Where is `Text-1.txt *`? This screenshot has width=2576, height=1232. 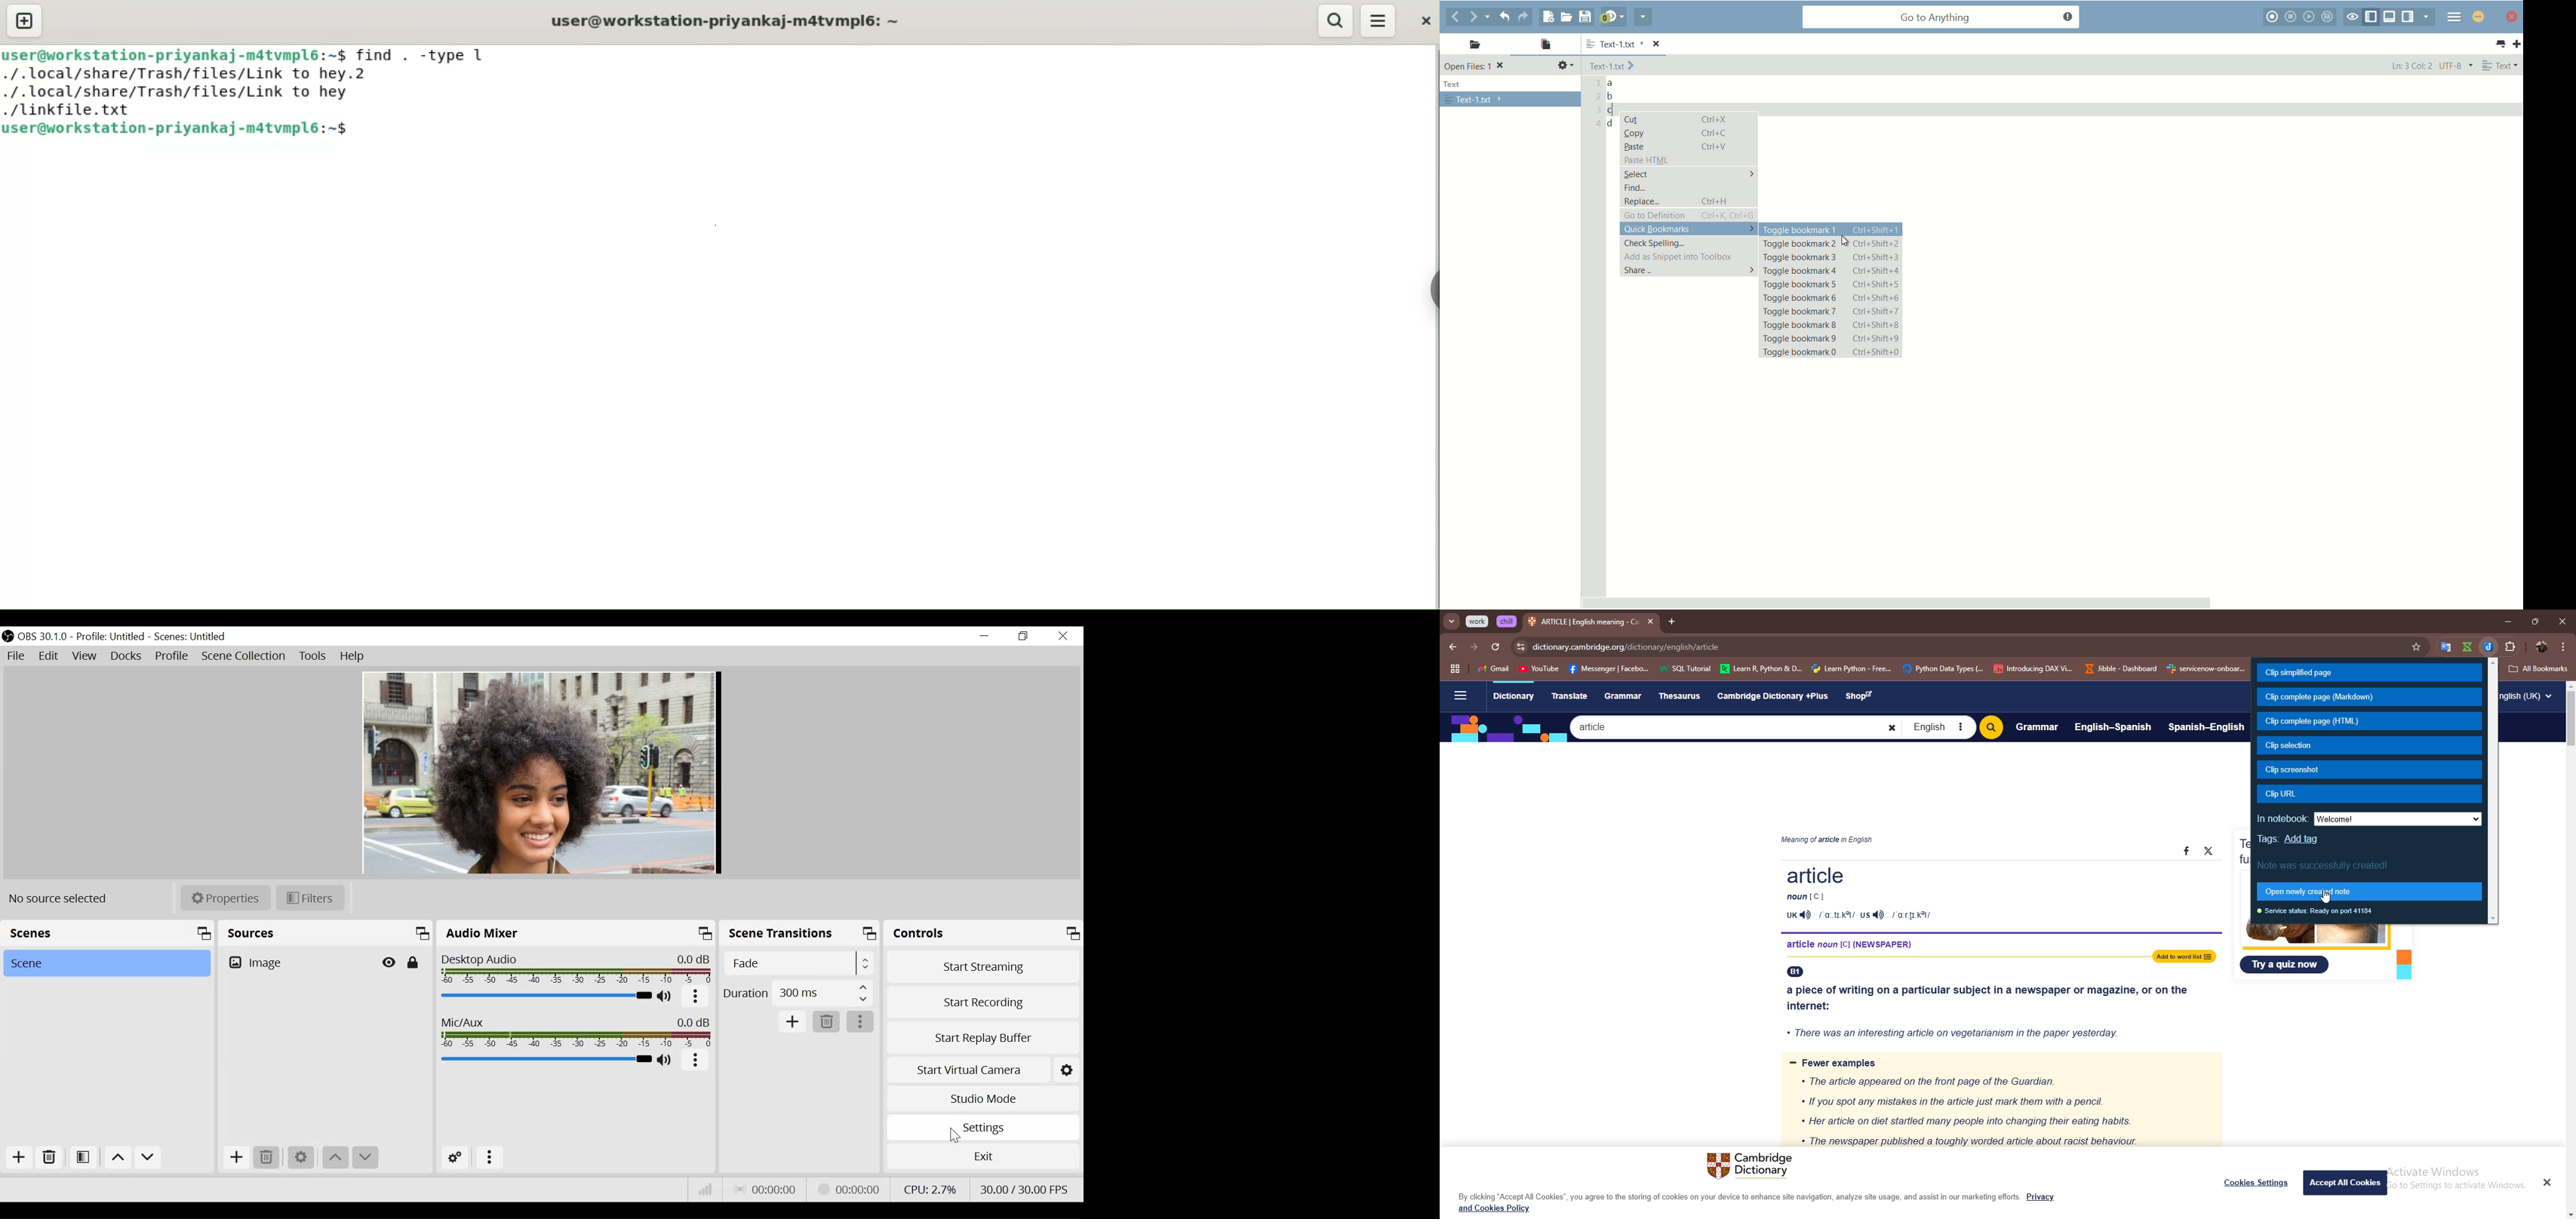
Text-1.txt * is located at coordinates (1474, 100).